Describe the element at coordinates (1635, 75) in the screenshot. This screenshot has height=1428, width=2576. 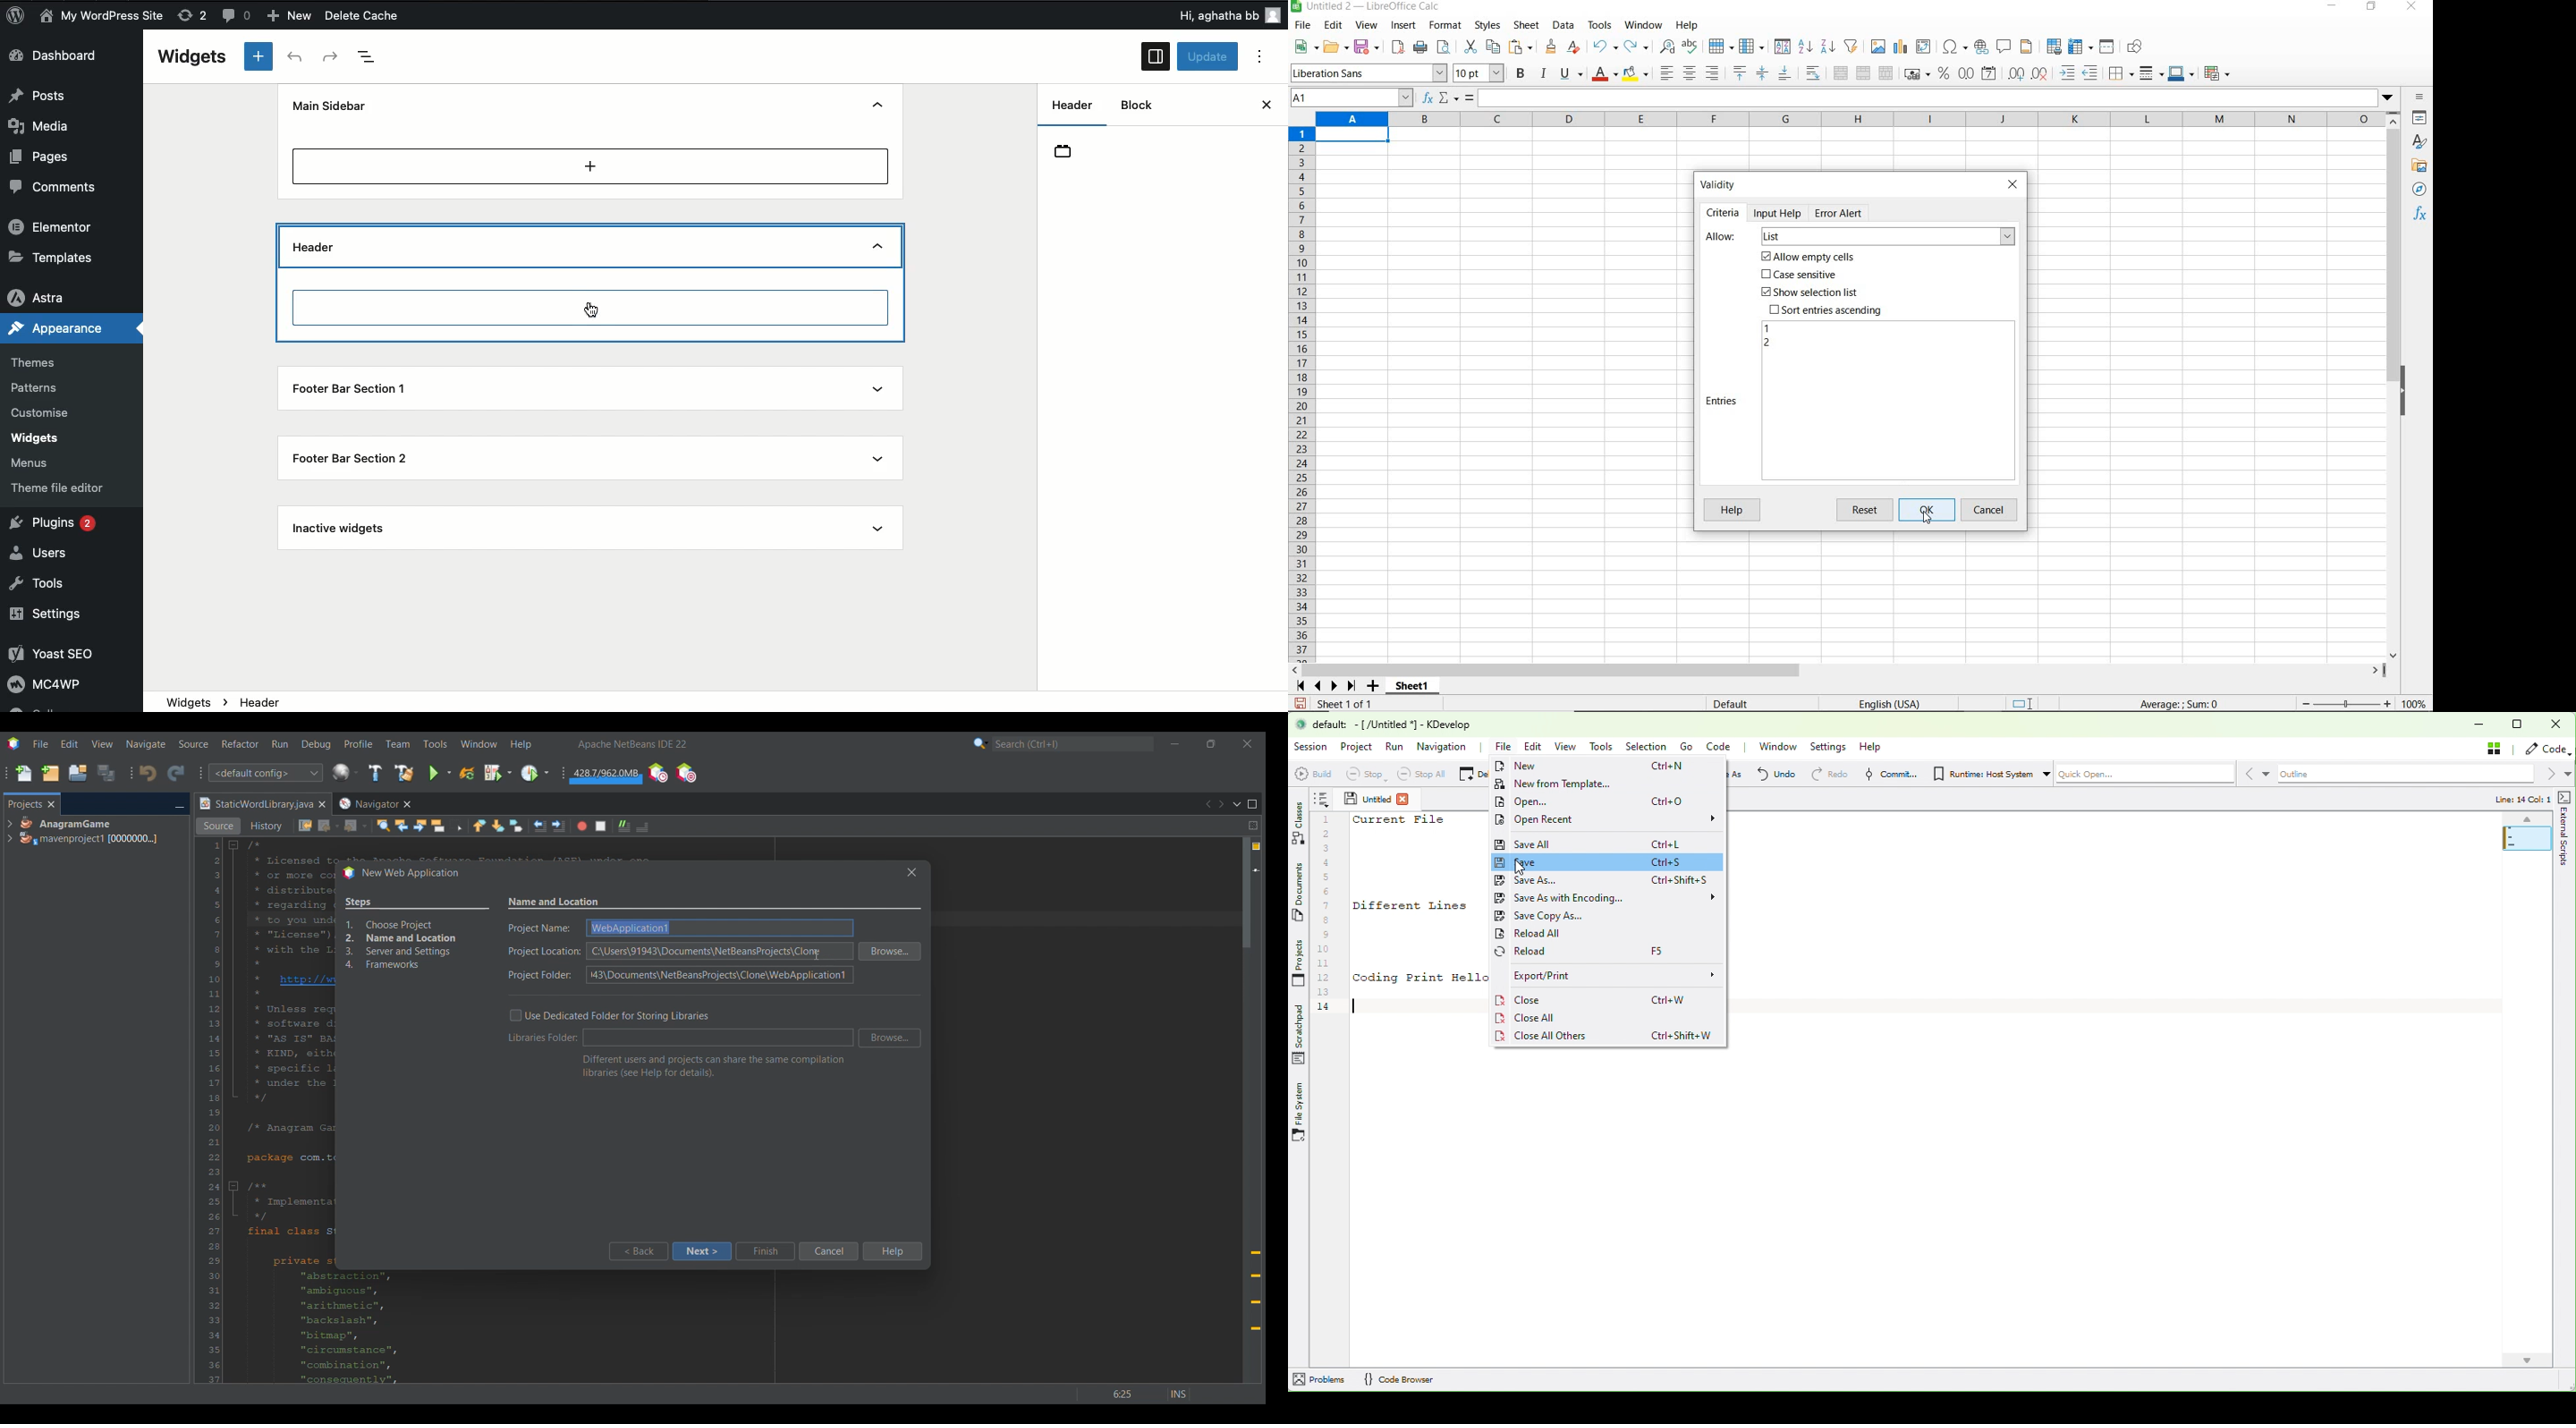
I see `background color` at that location.